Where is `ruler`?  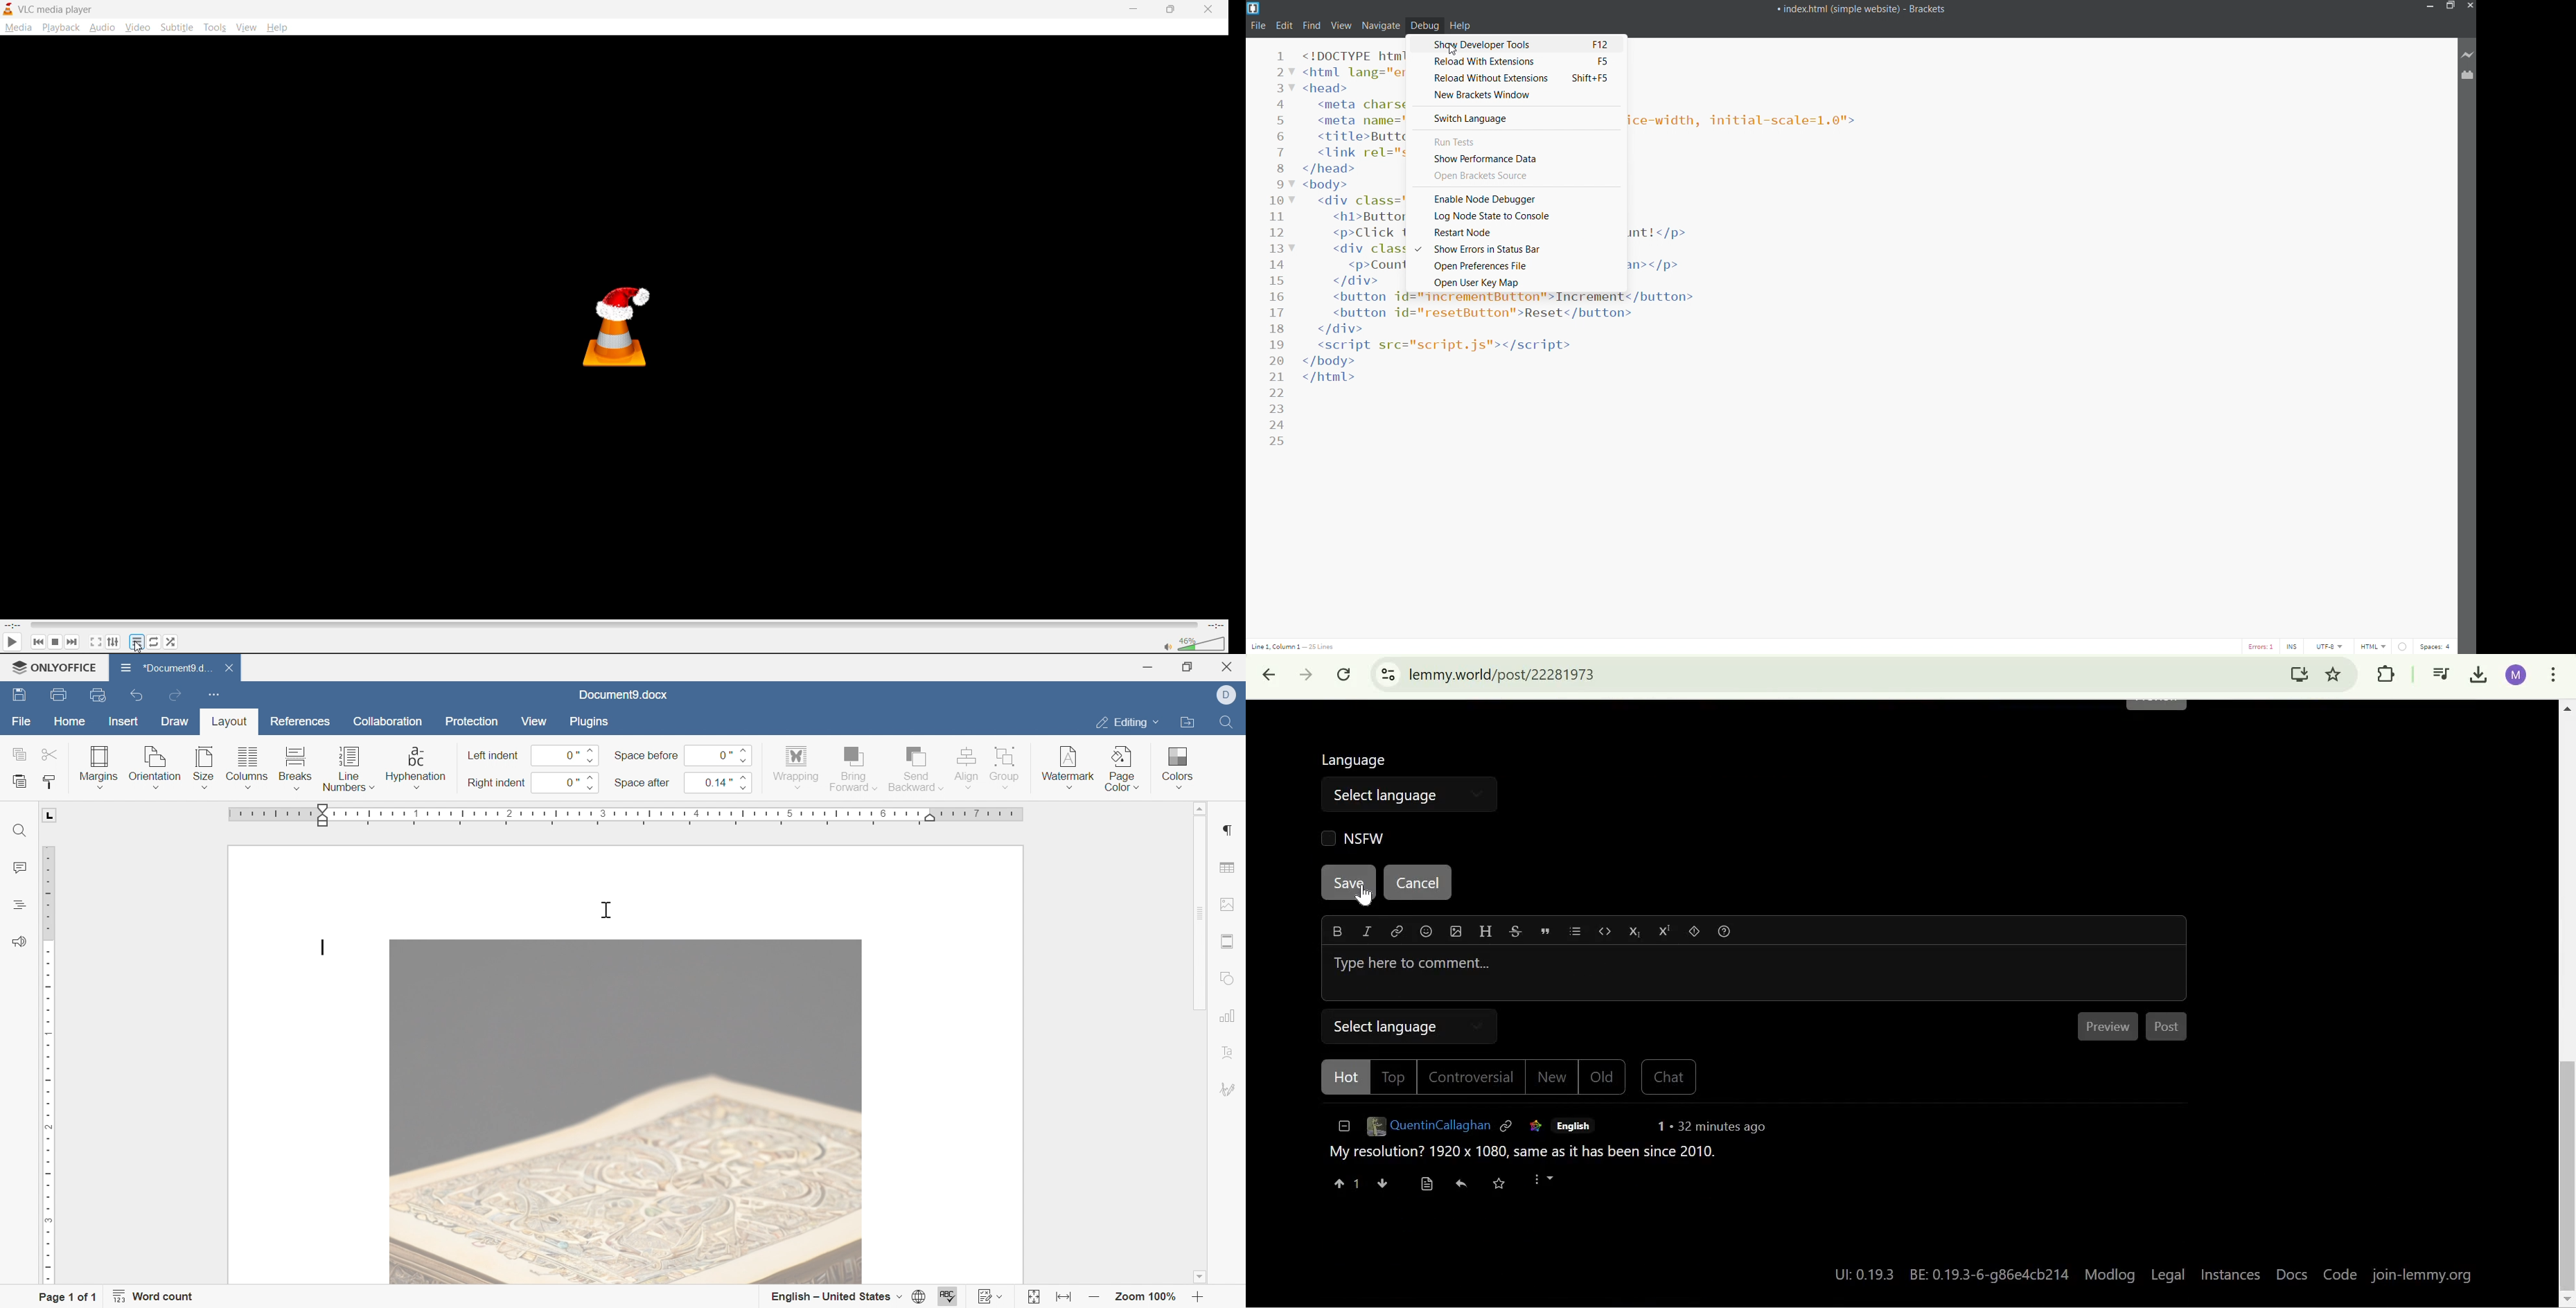 ruler is located at coordinates (627, 817).